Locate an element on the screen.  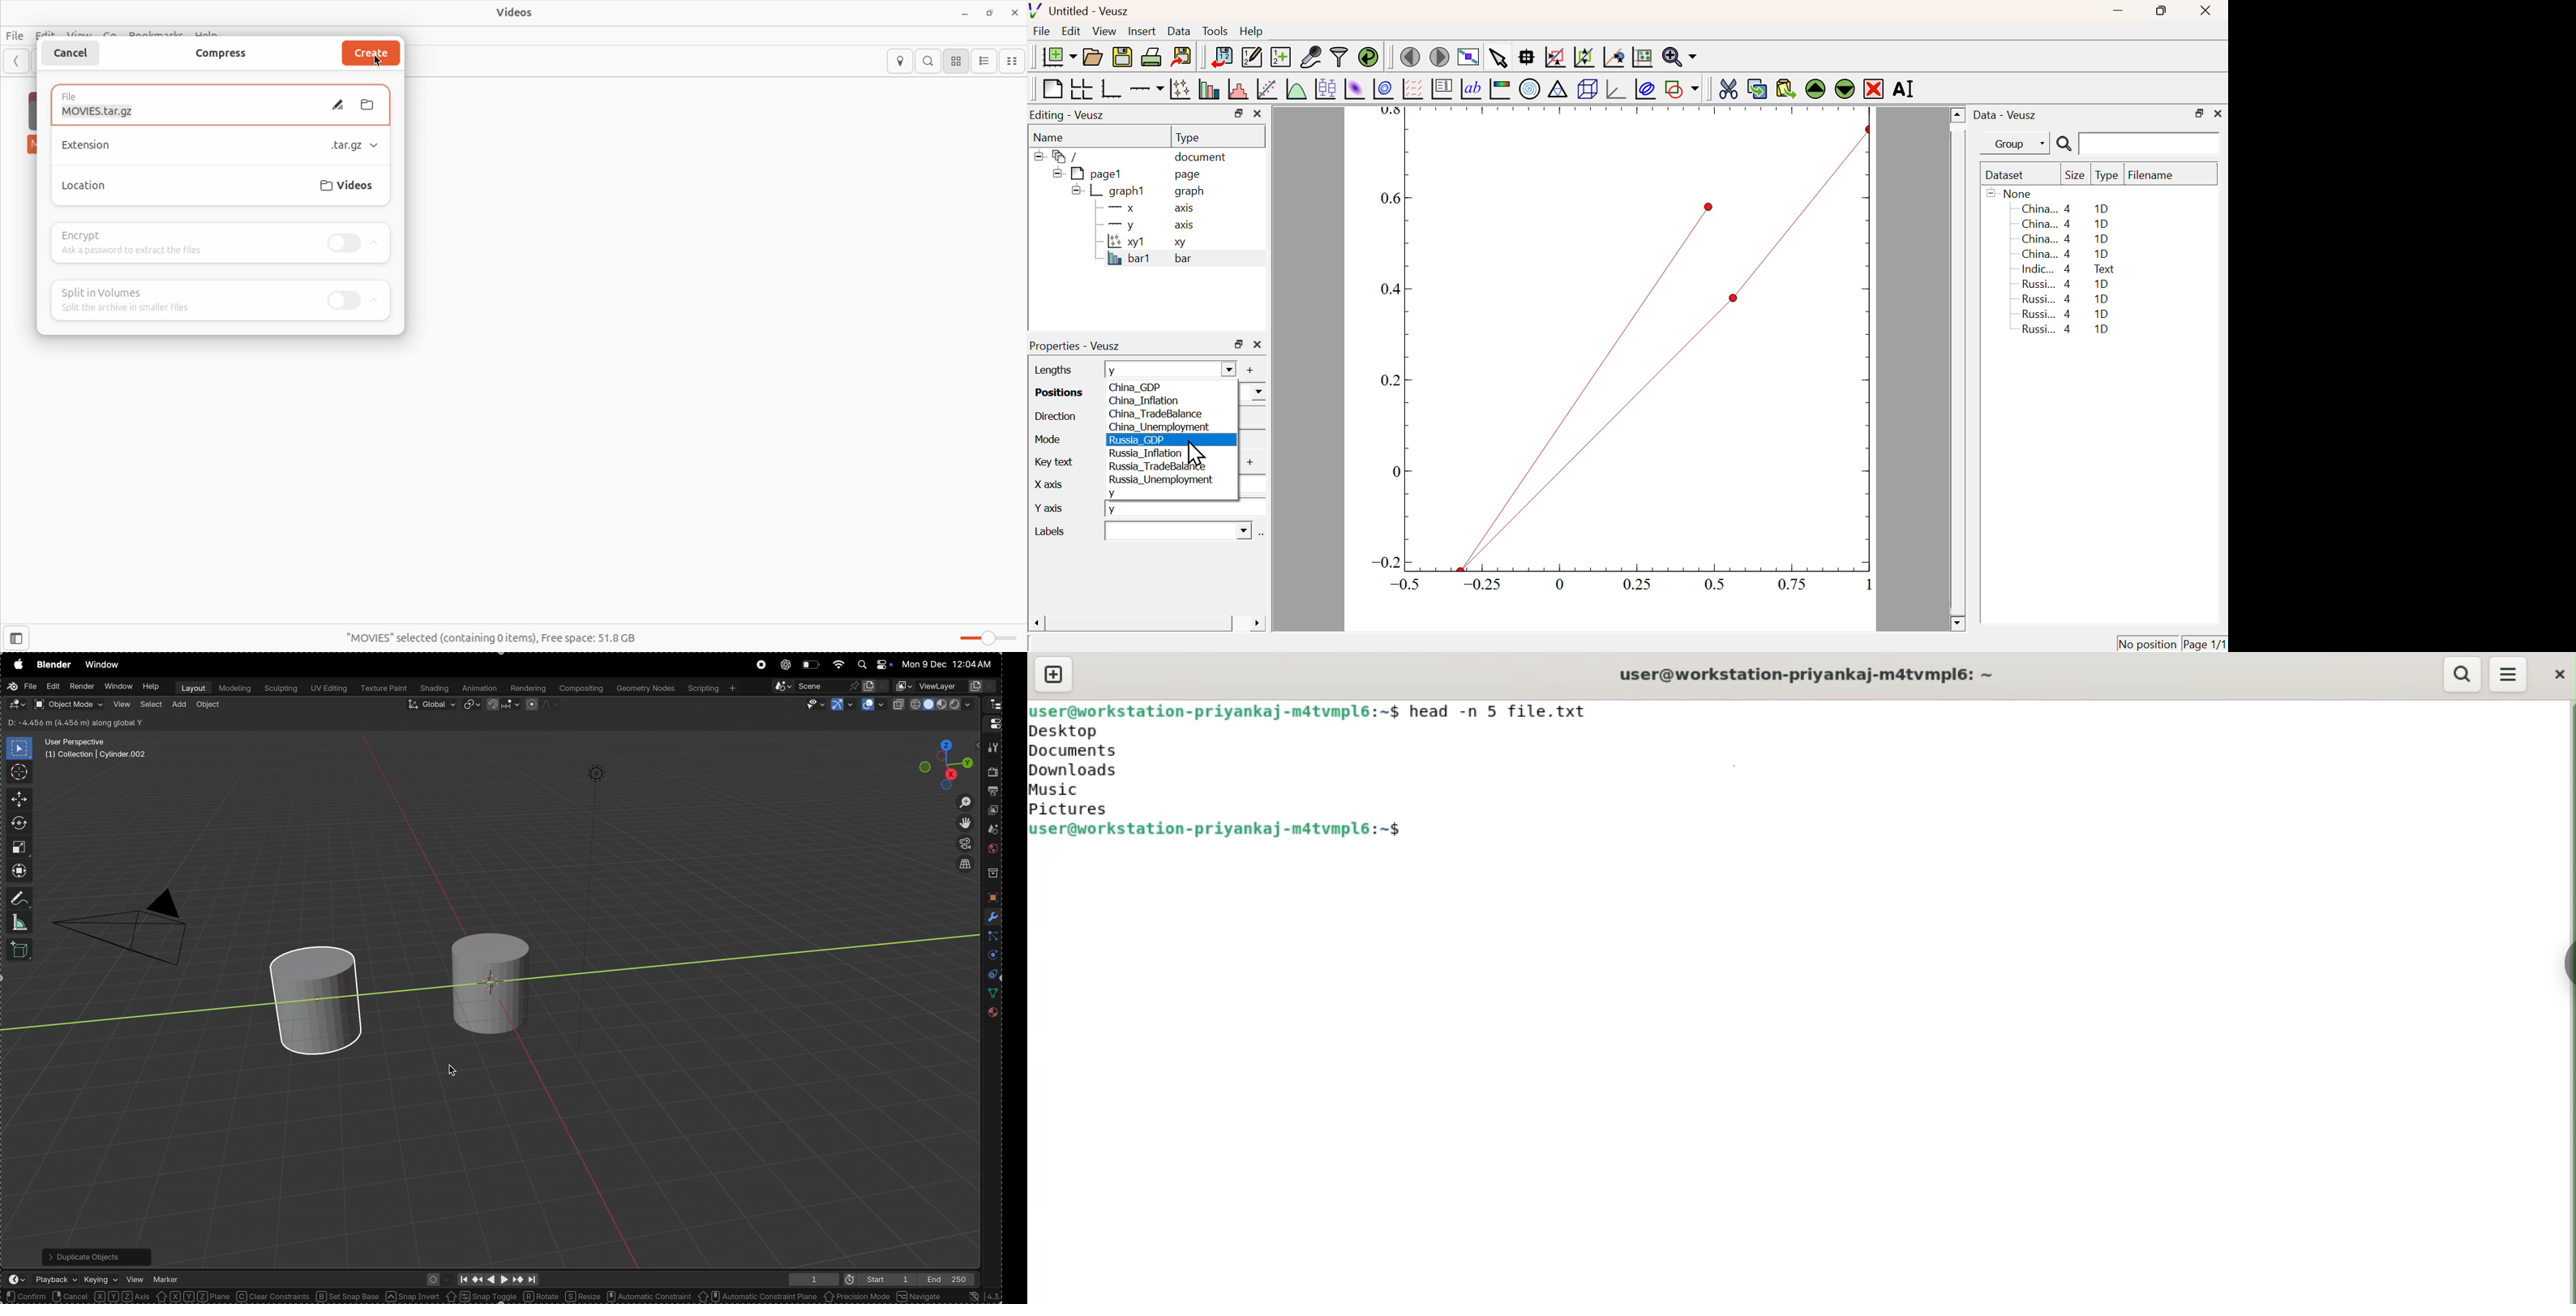
material is located at coordinates (992, 1015).